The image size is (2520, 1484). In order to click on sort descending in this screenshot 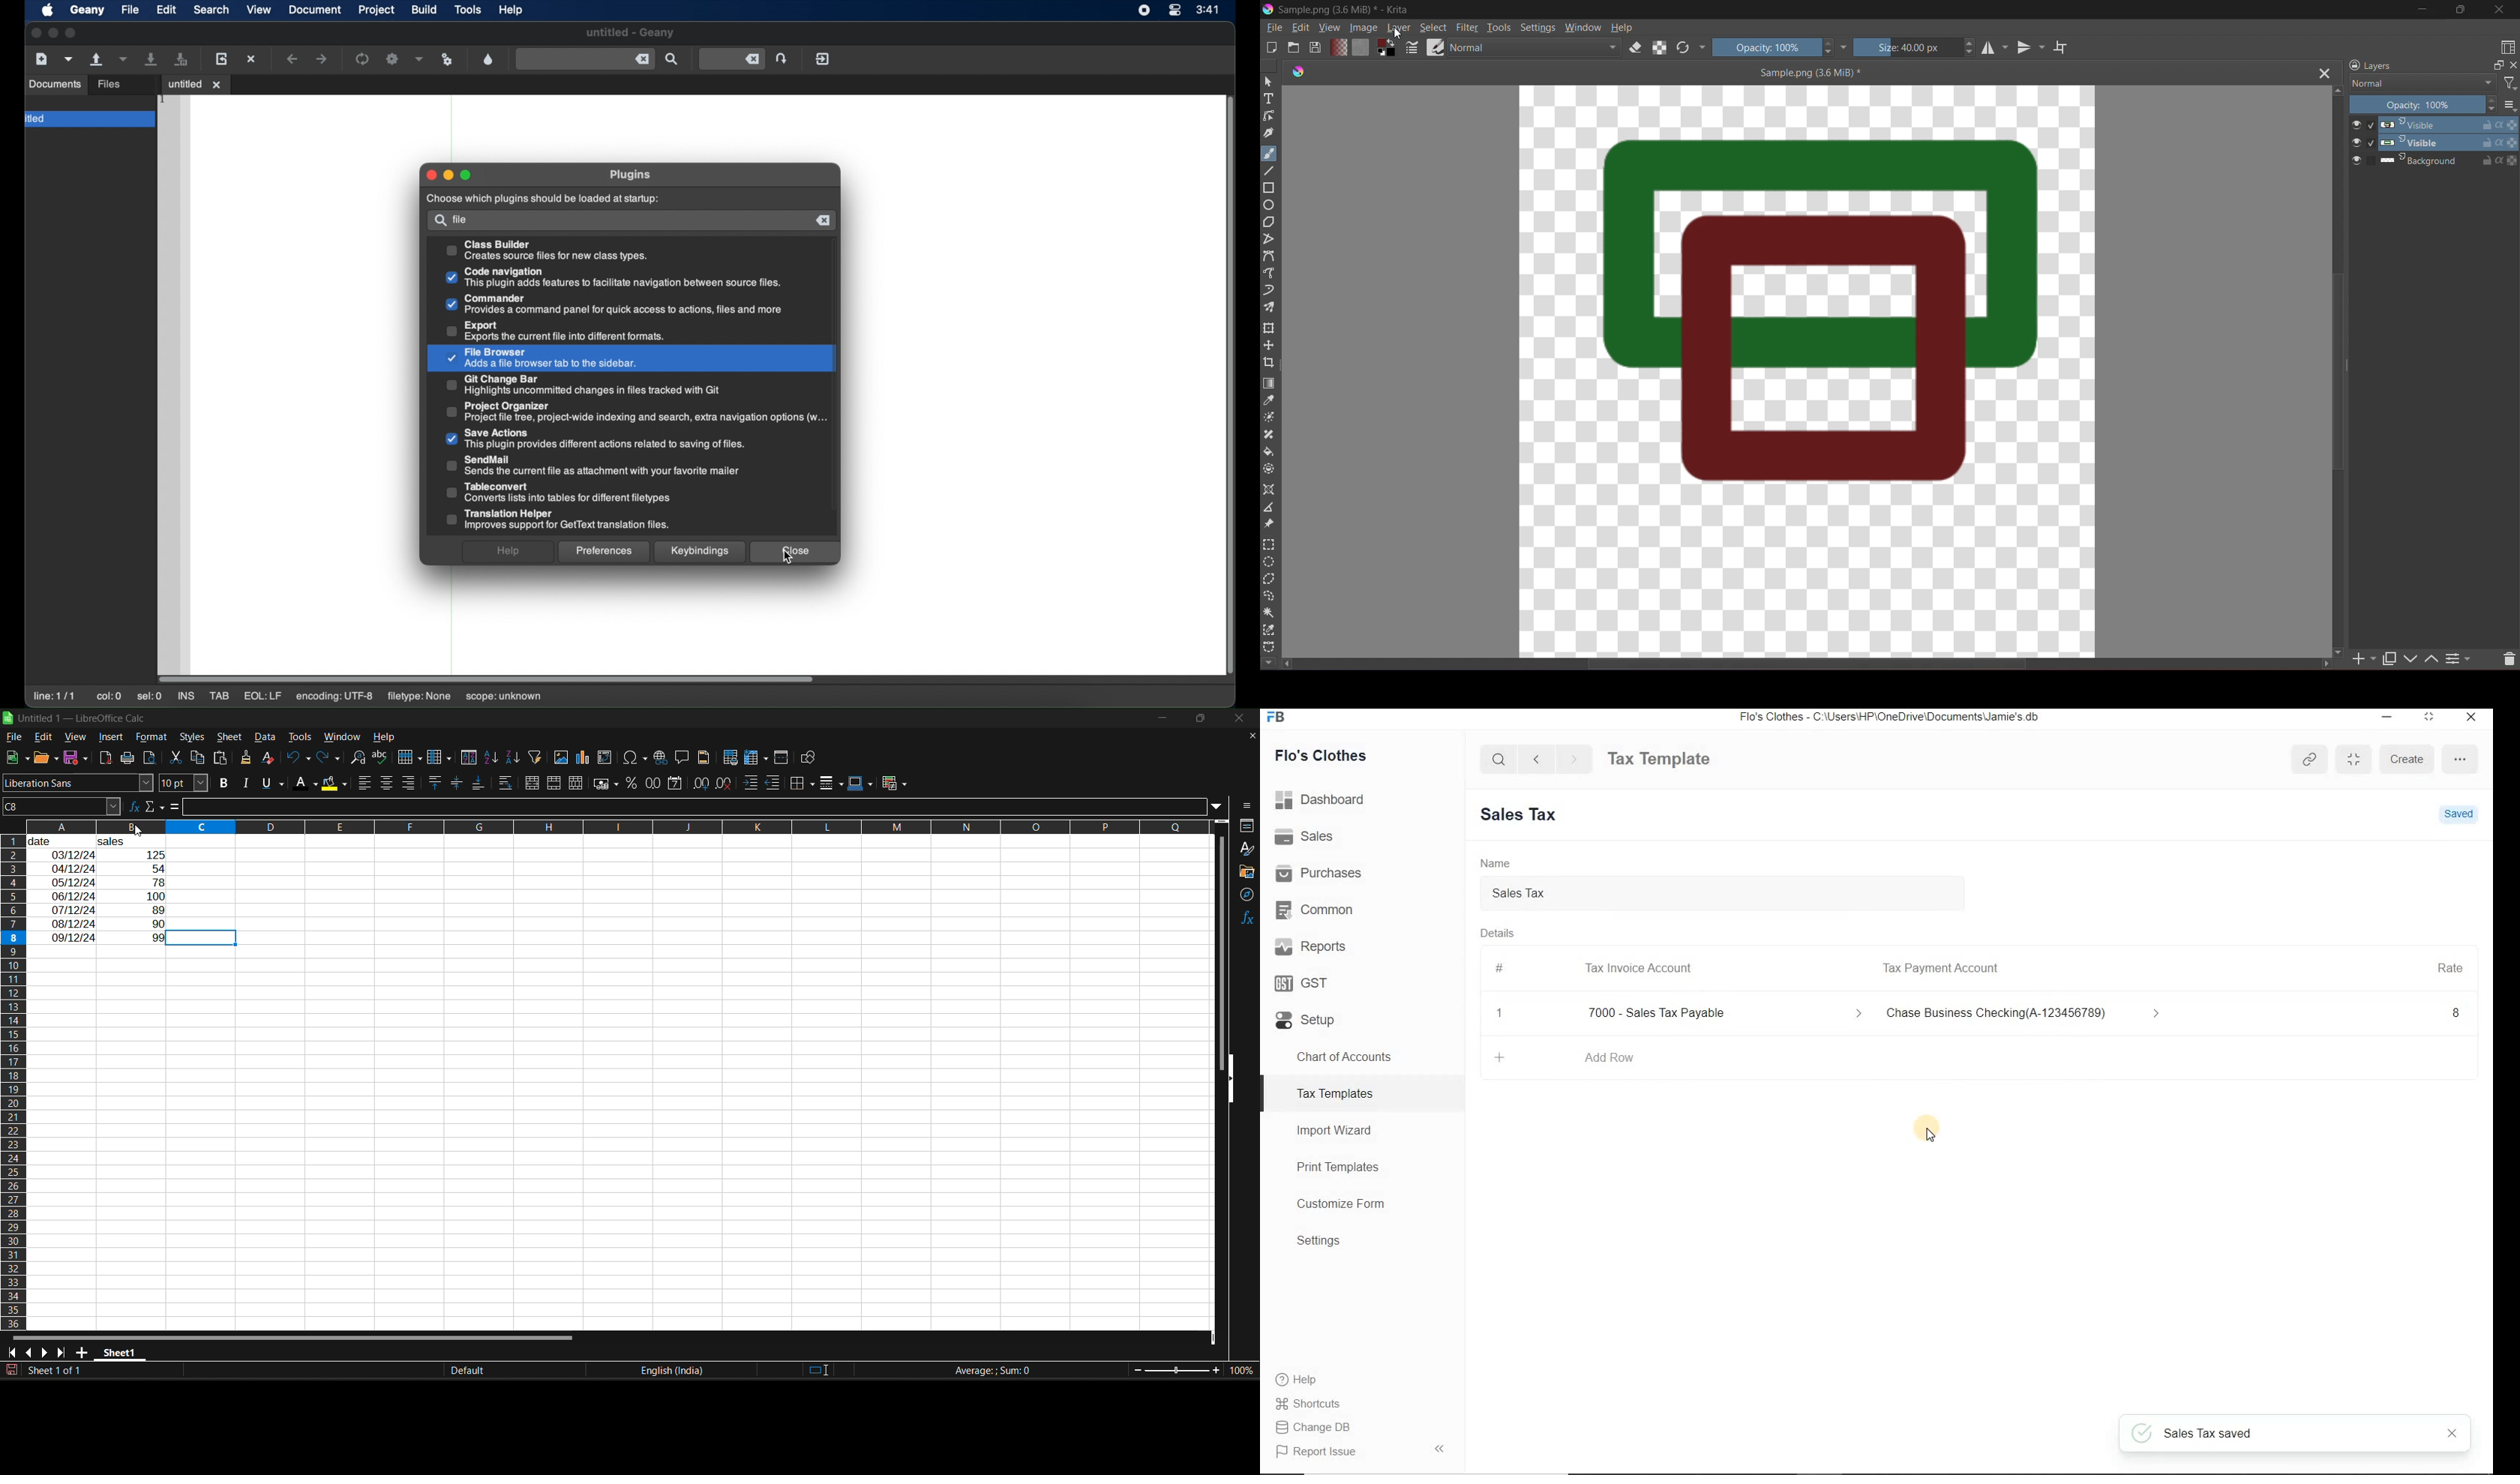, I will do `click(514, 757)`.